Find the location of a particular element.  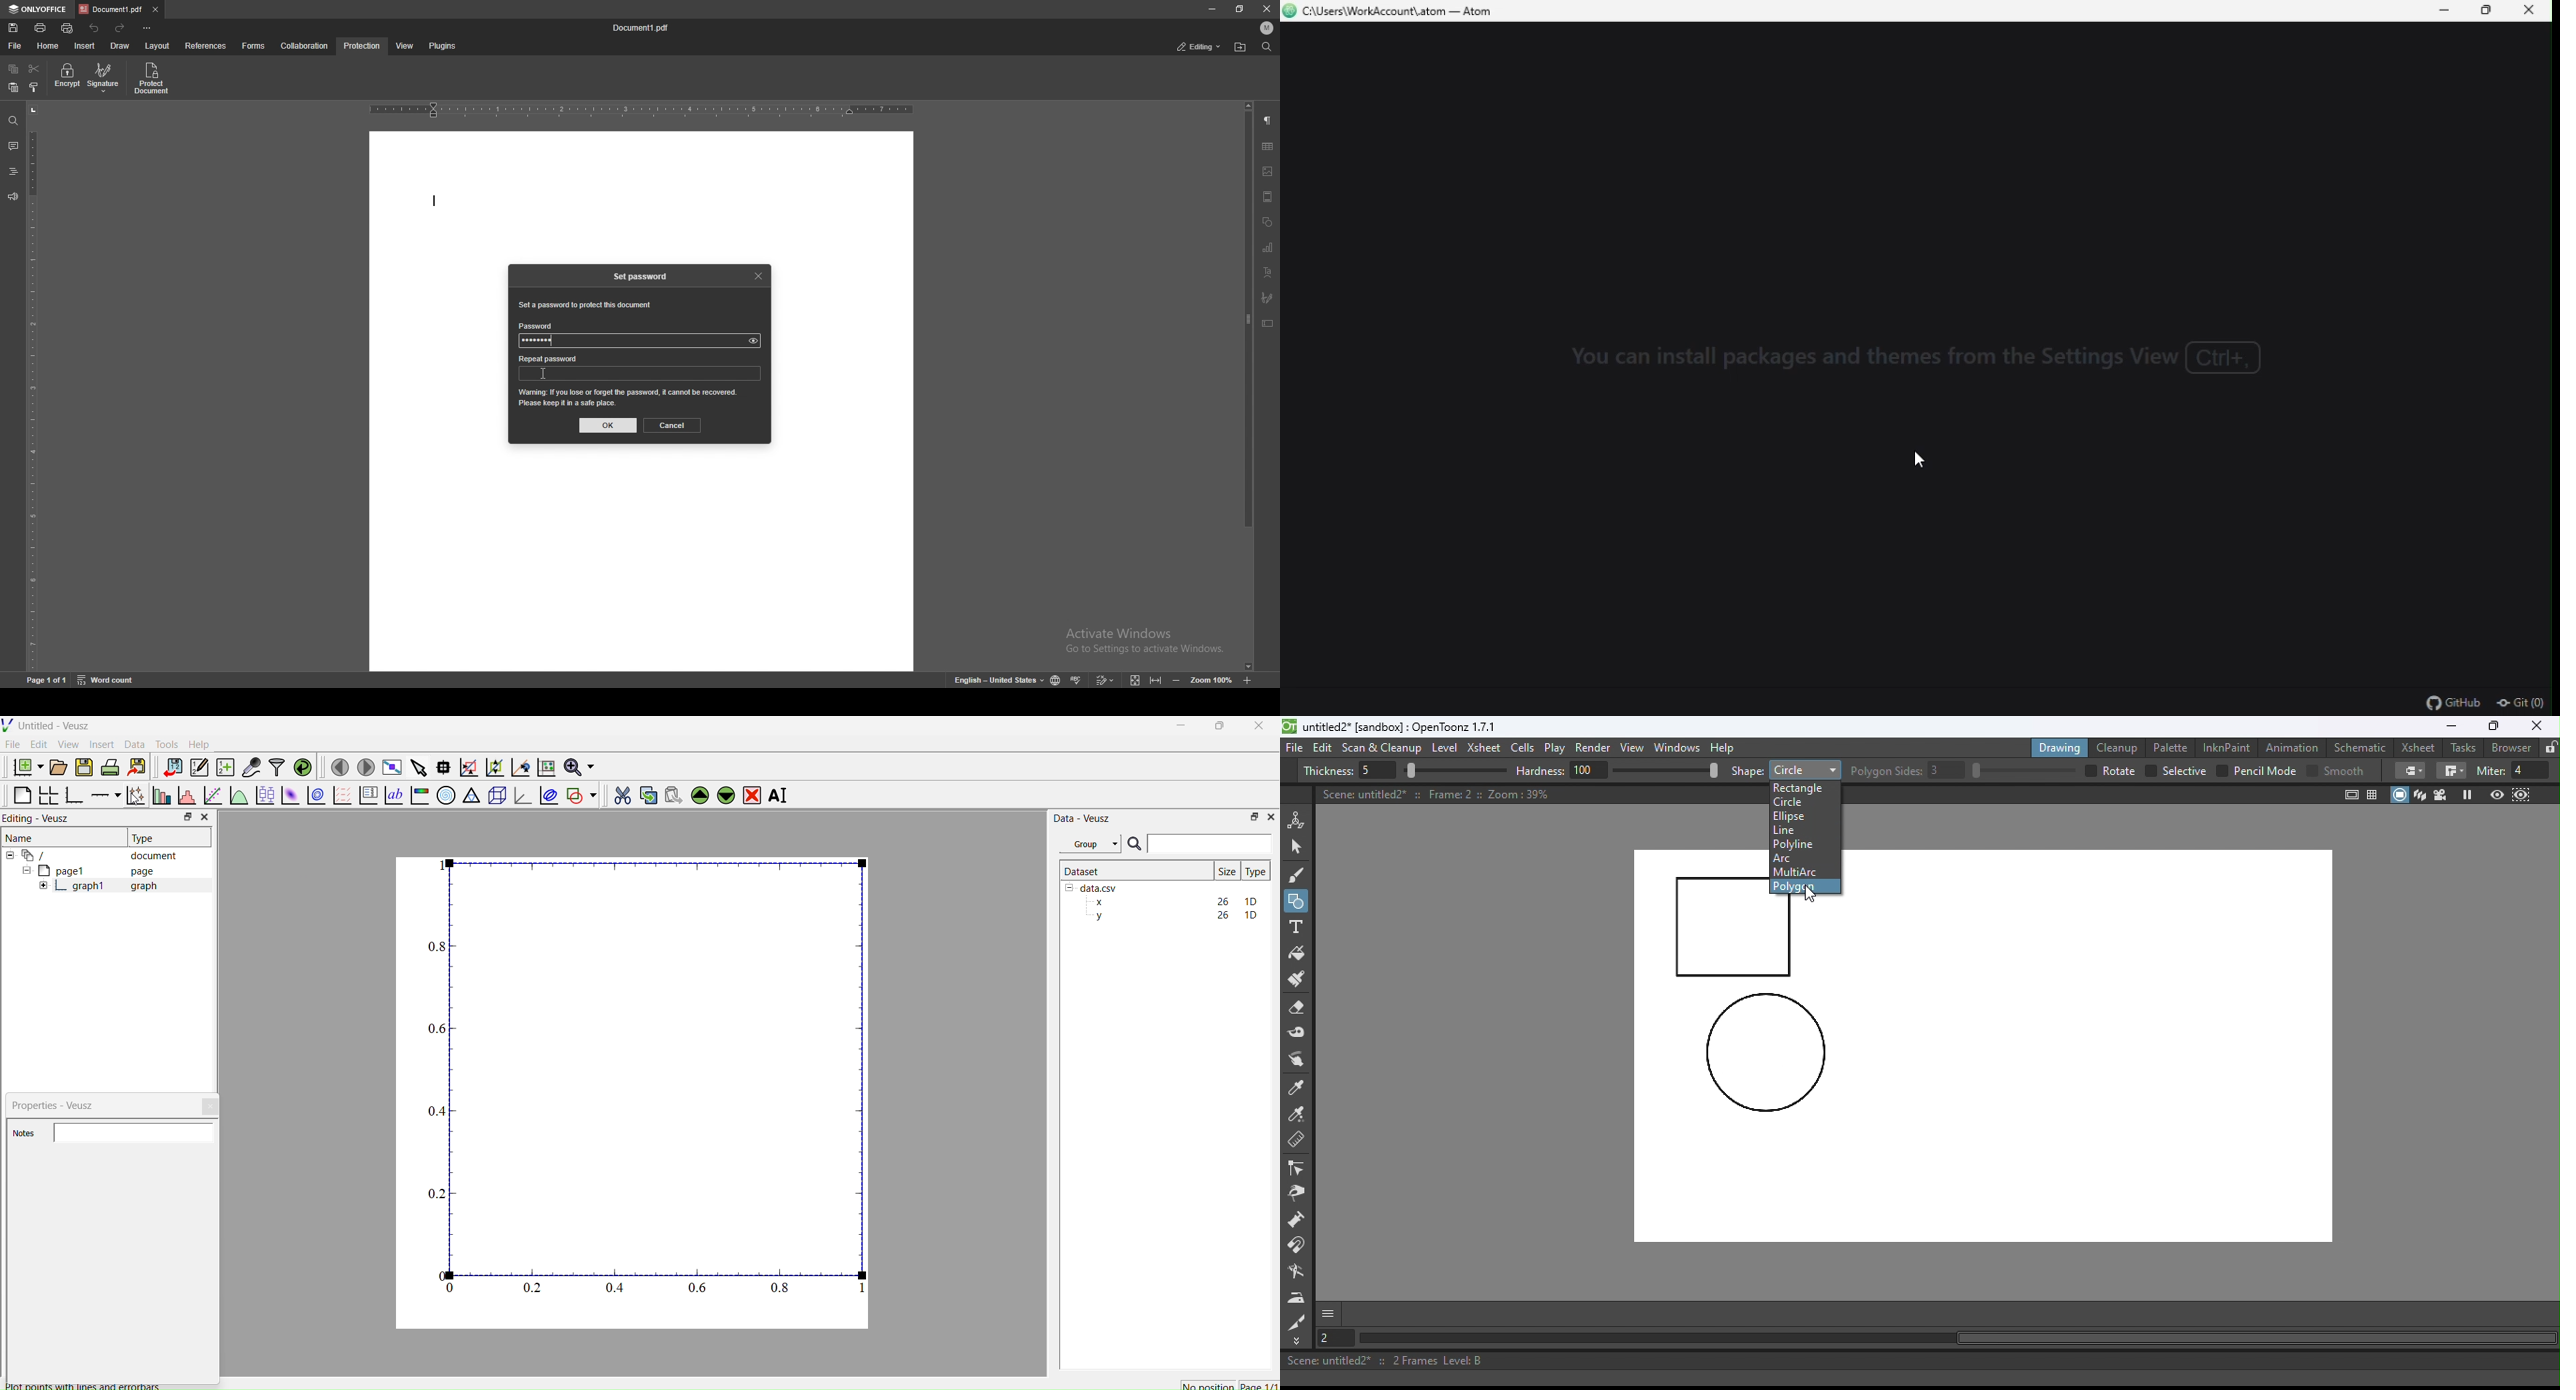

plugins is located at coordinates (444, 46).